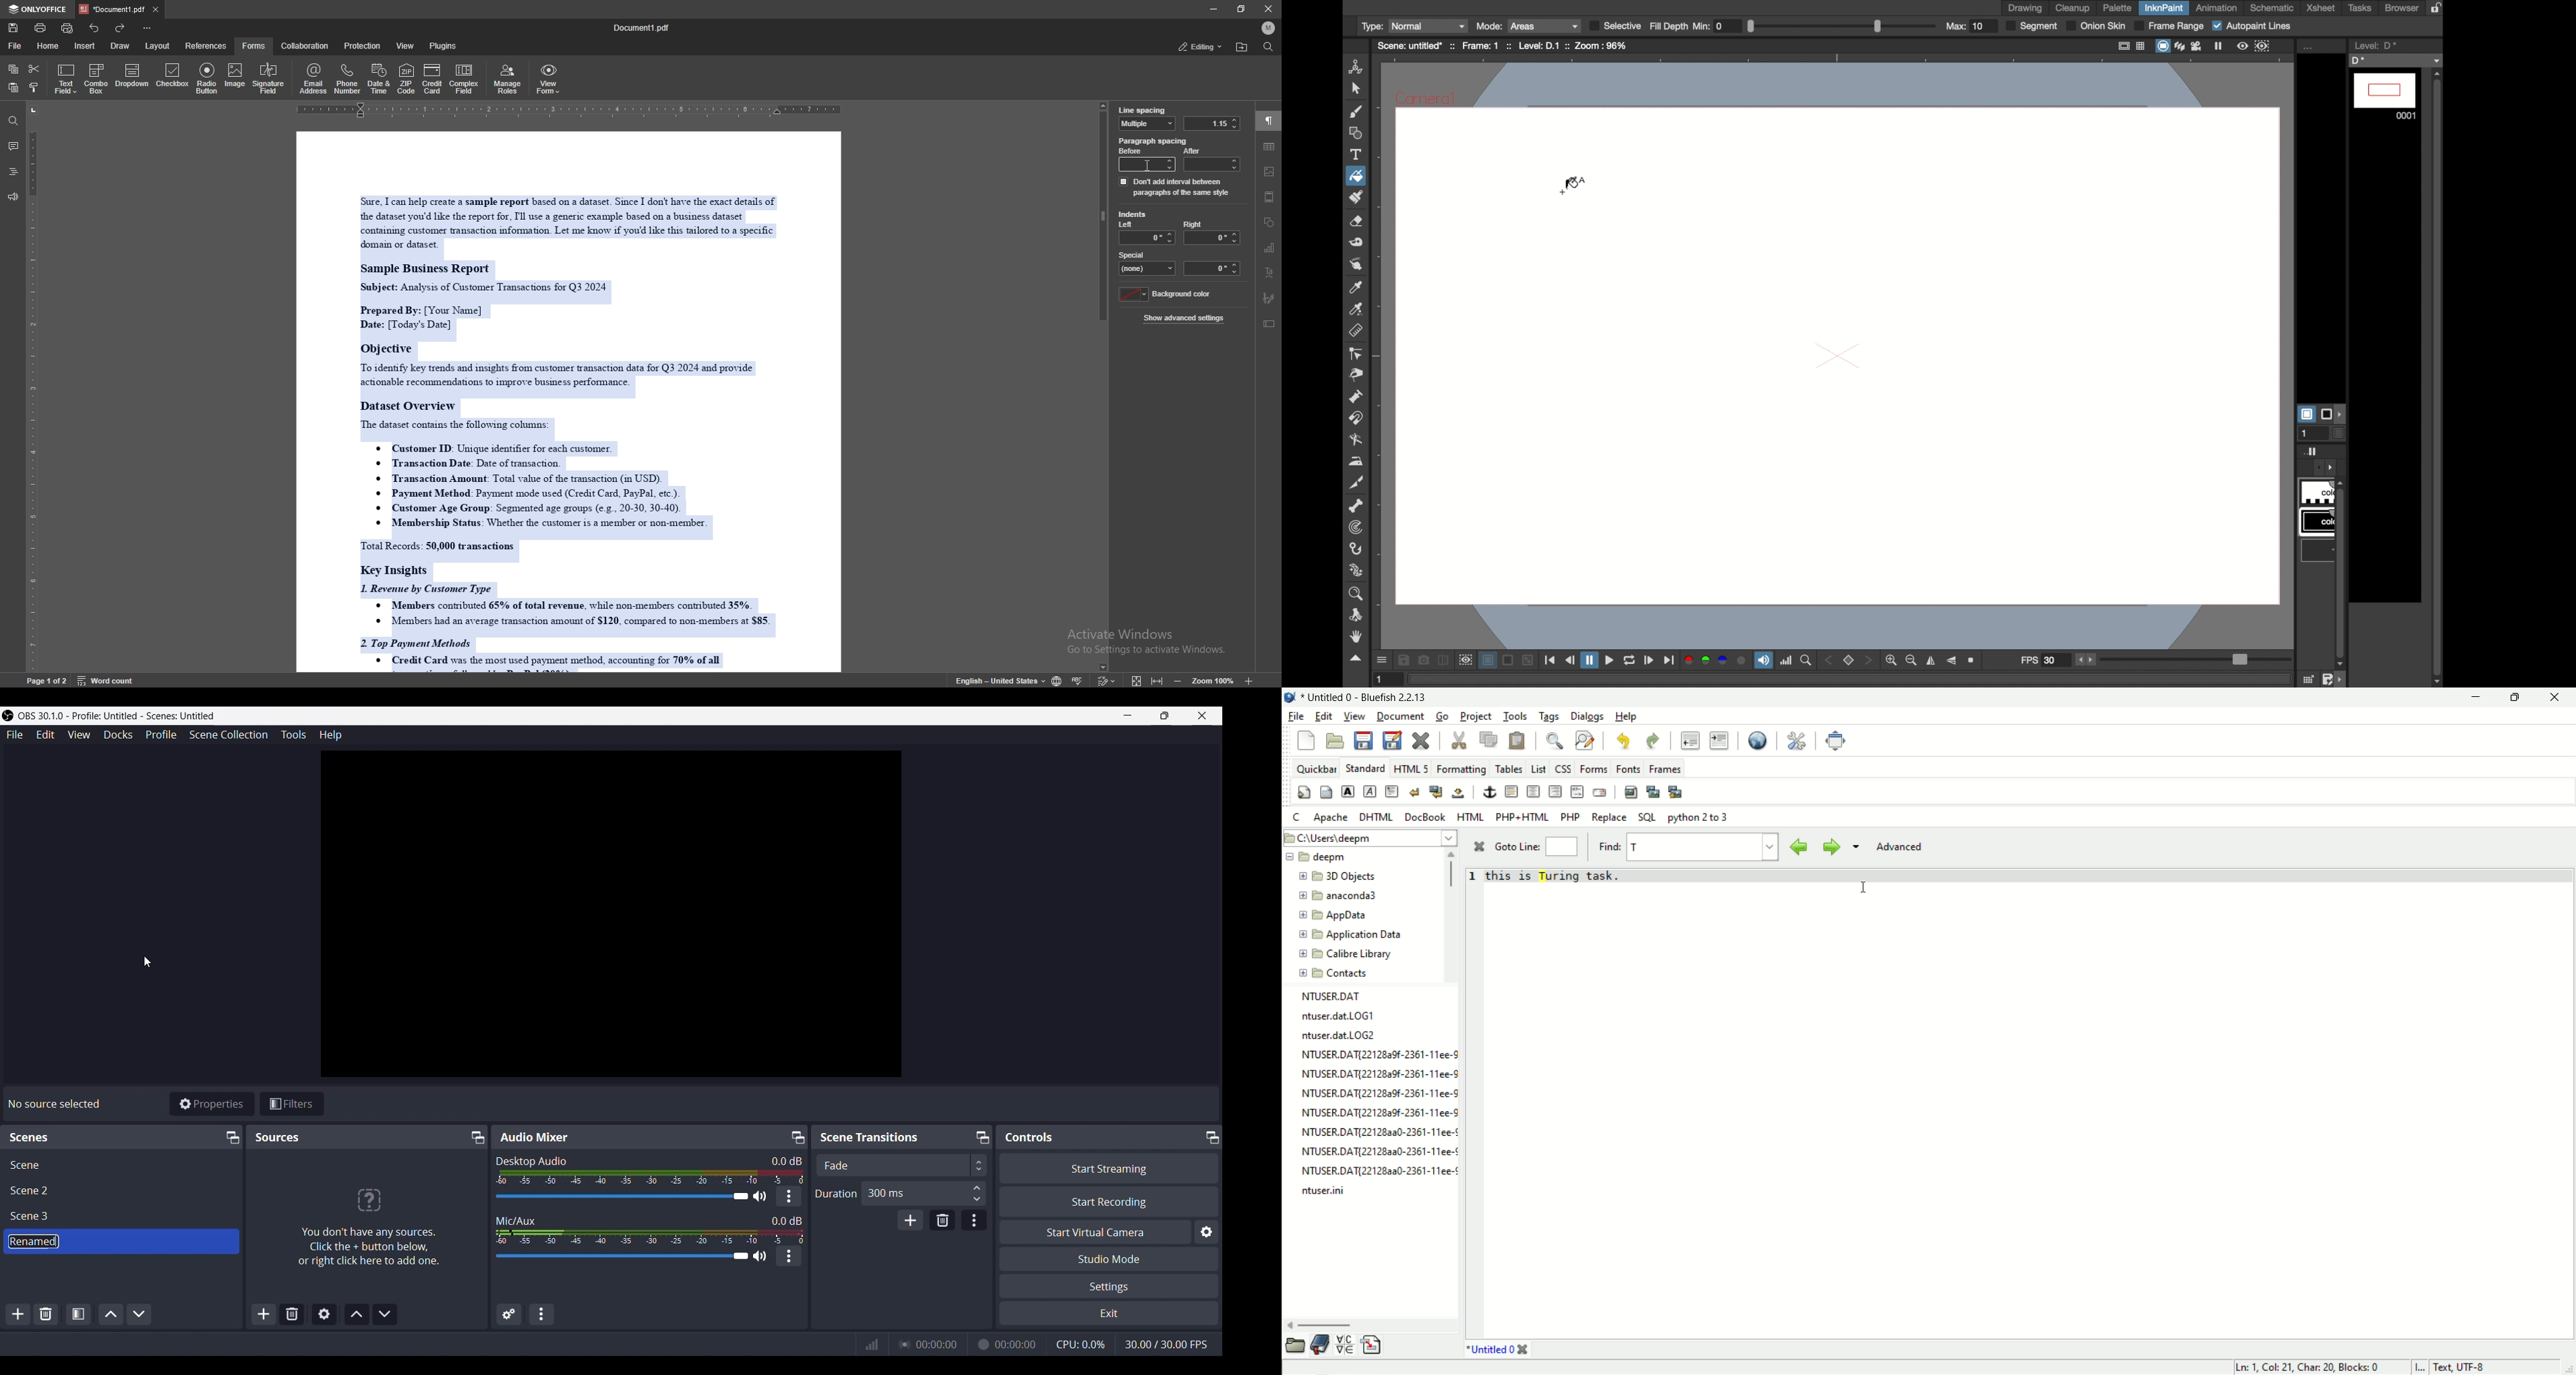 The image size is (2576, 1400). Describe the element at coordinates (1355, 243) in the screenshot. I see `tape tool` at that location.